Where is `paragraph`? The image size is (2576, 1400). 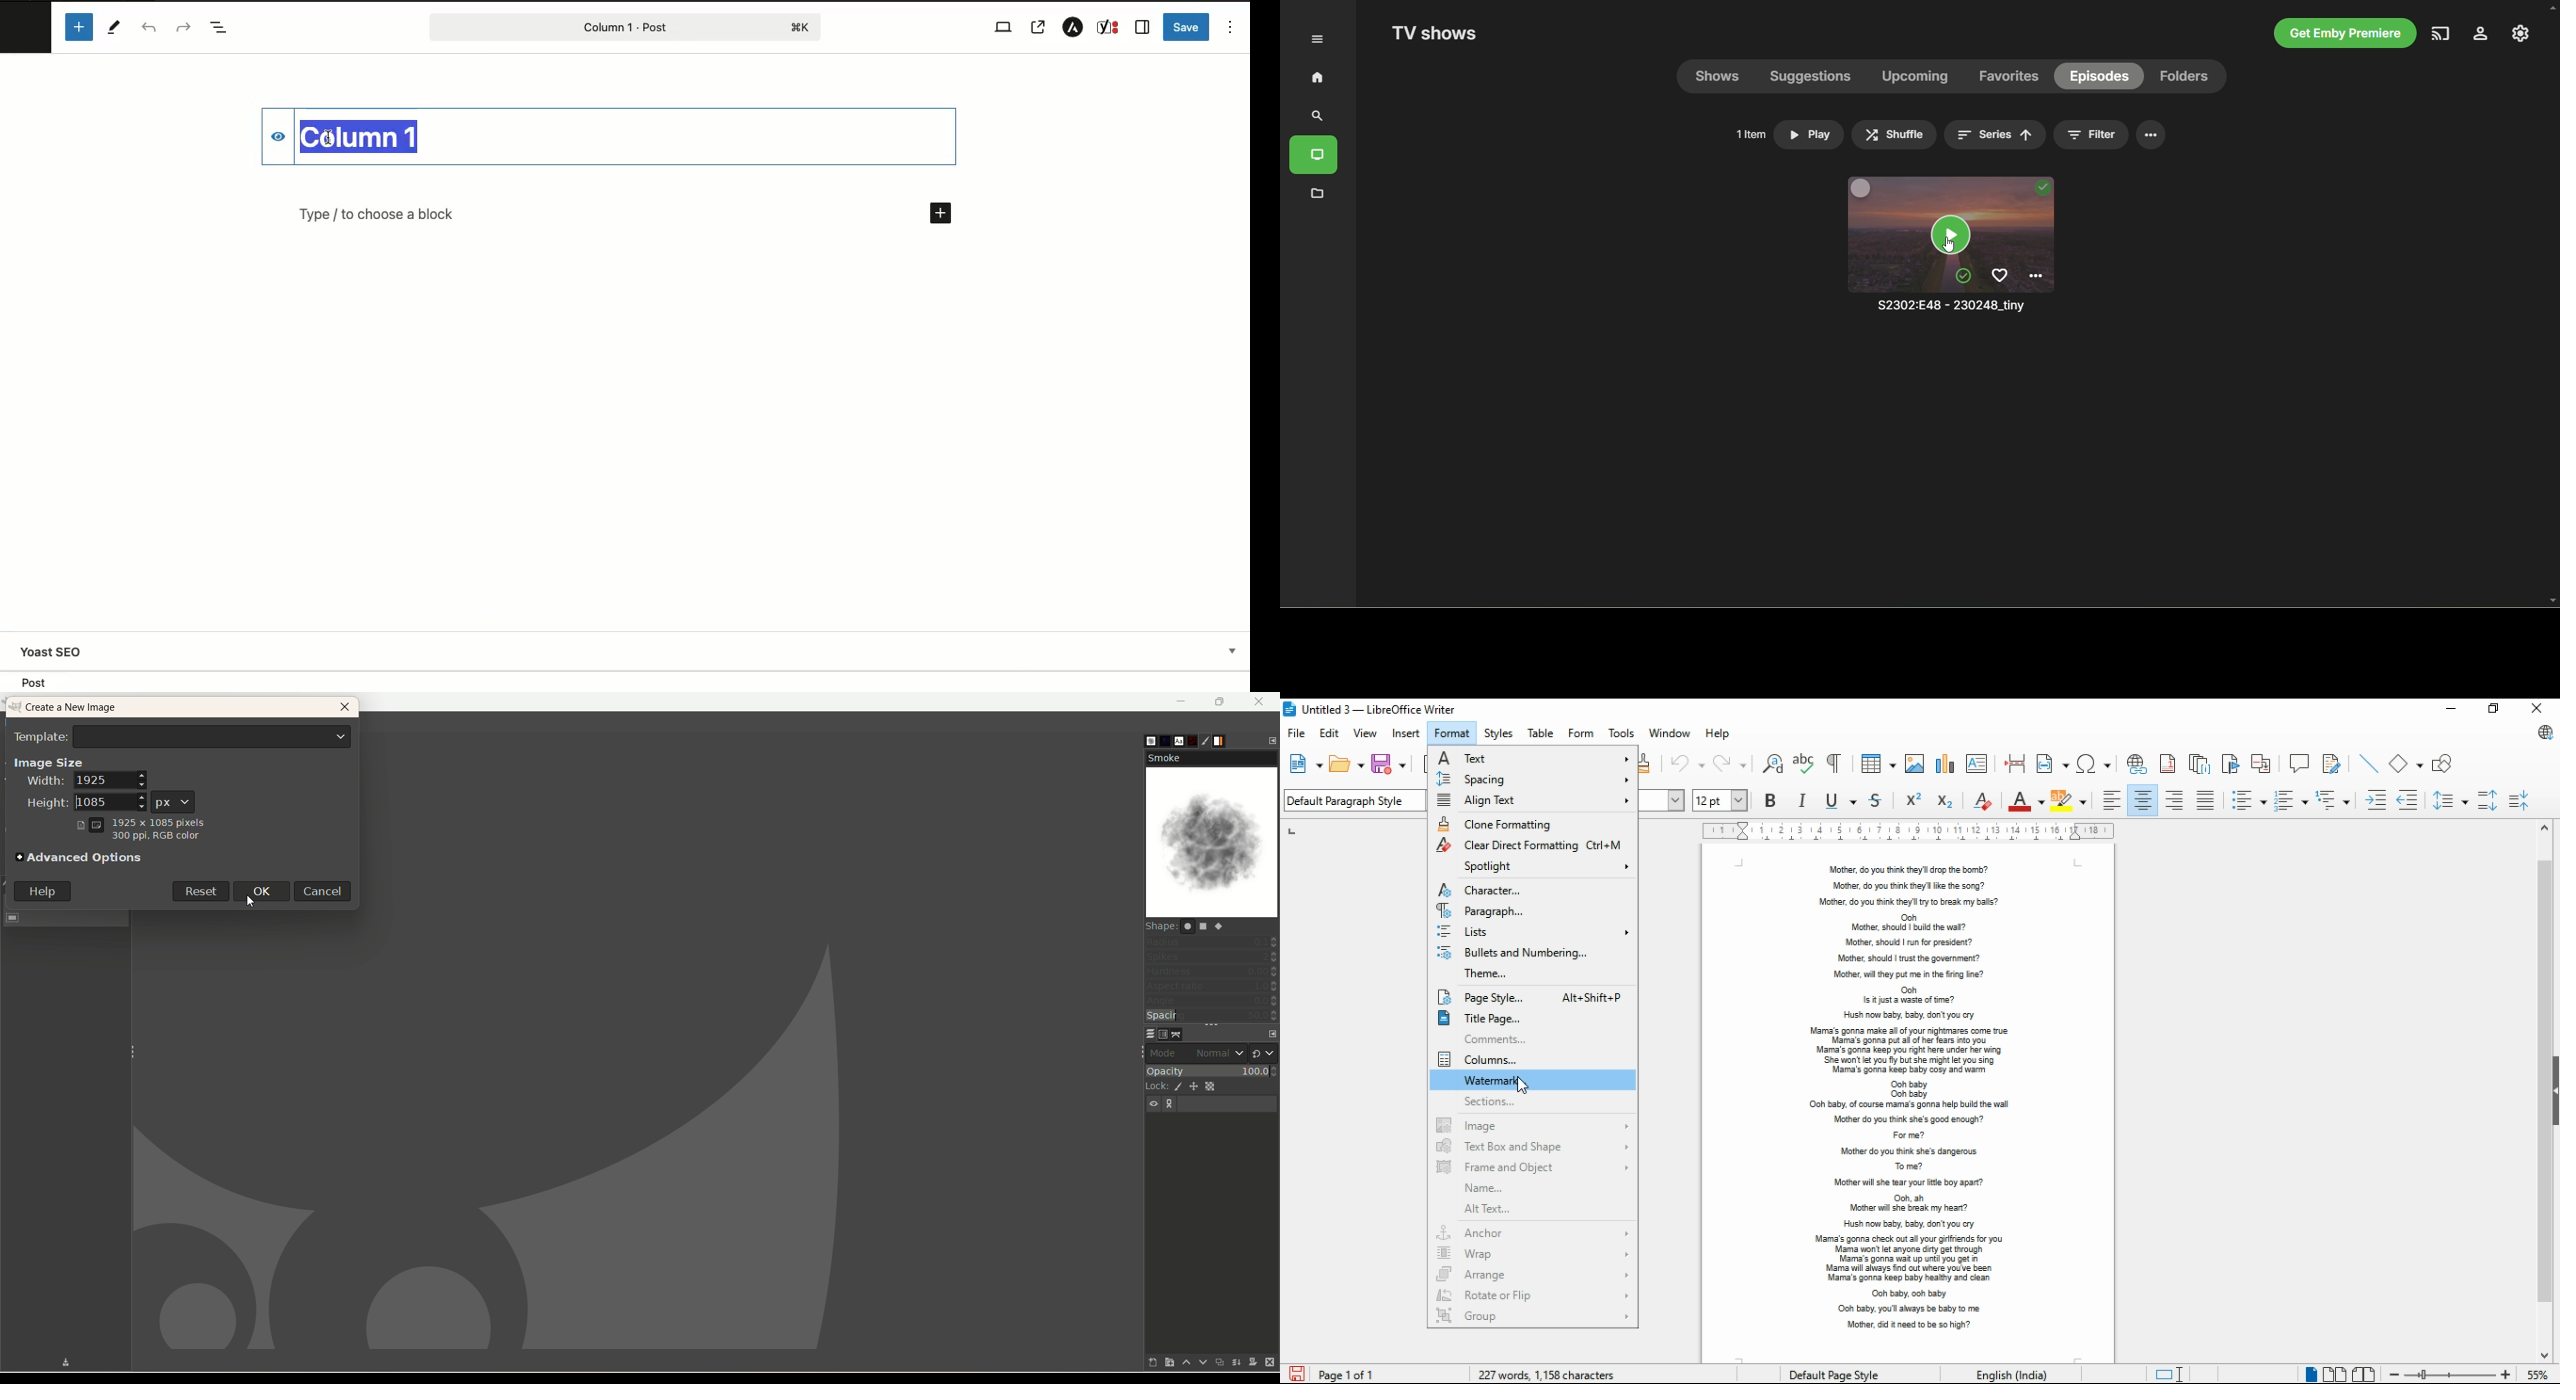
paragraph is located at coordinates (1530, 912).